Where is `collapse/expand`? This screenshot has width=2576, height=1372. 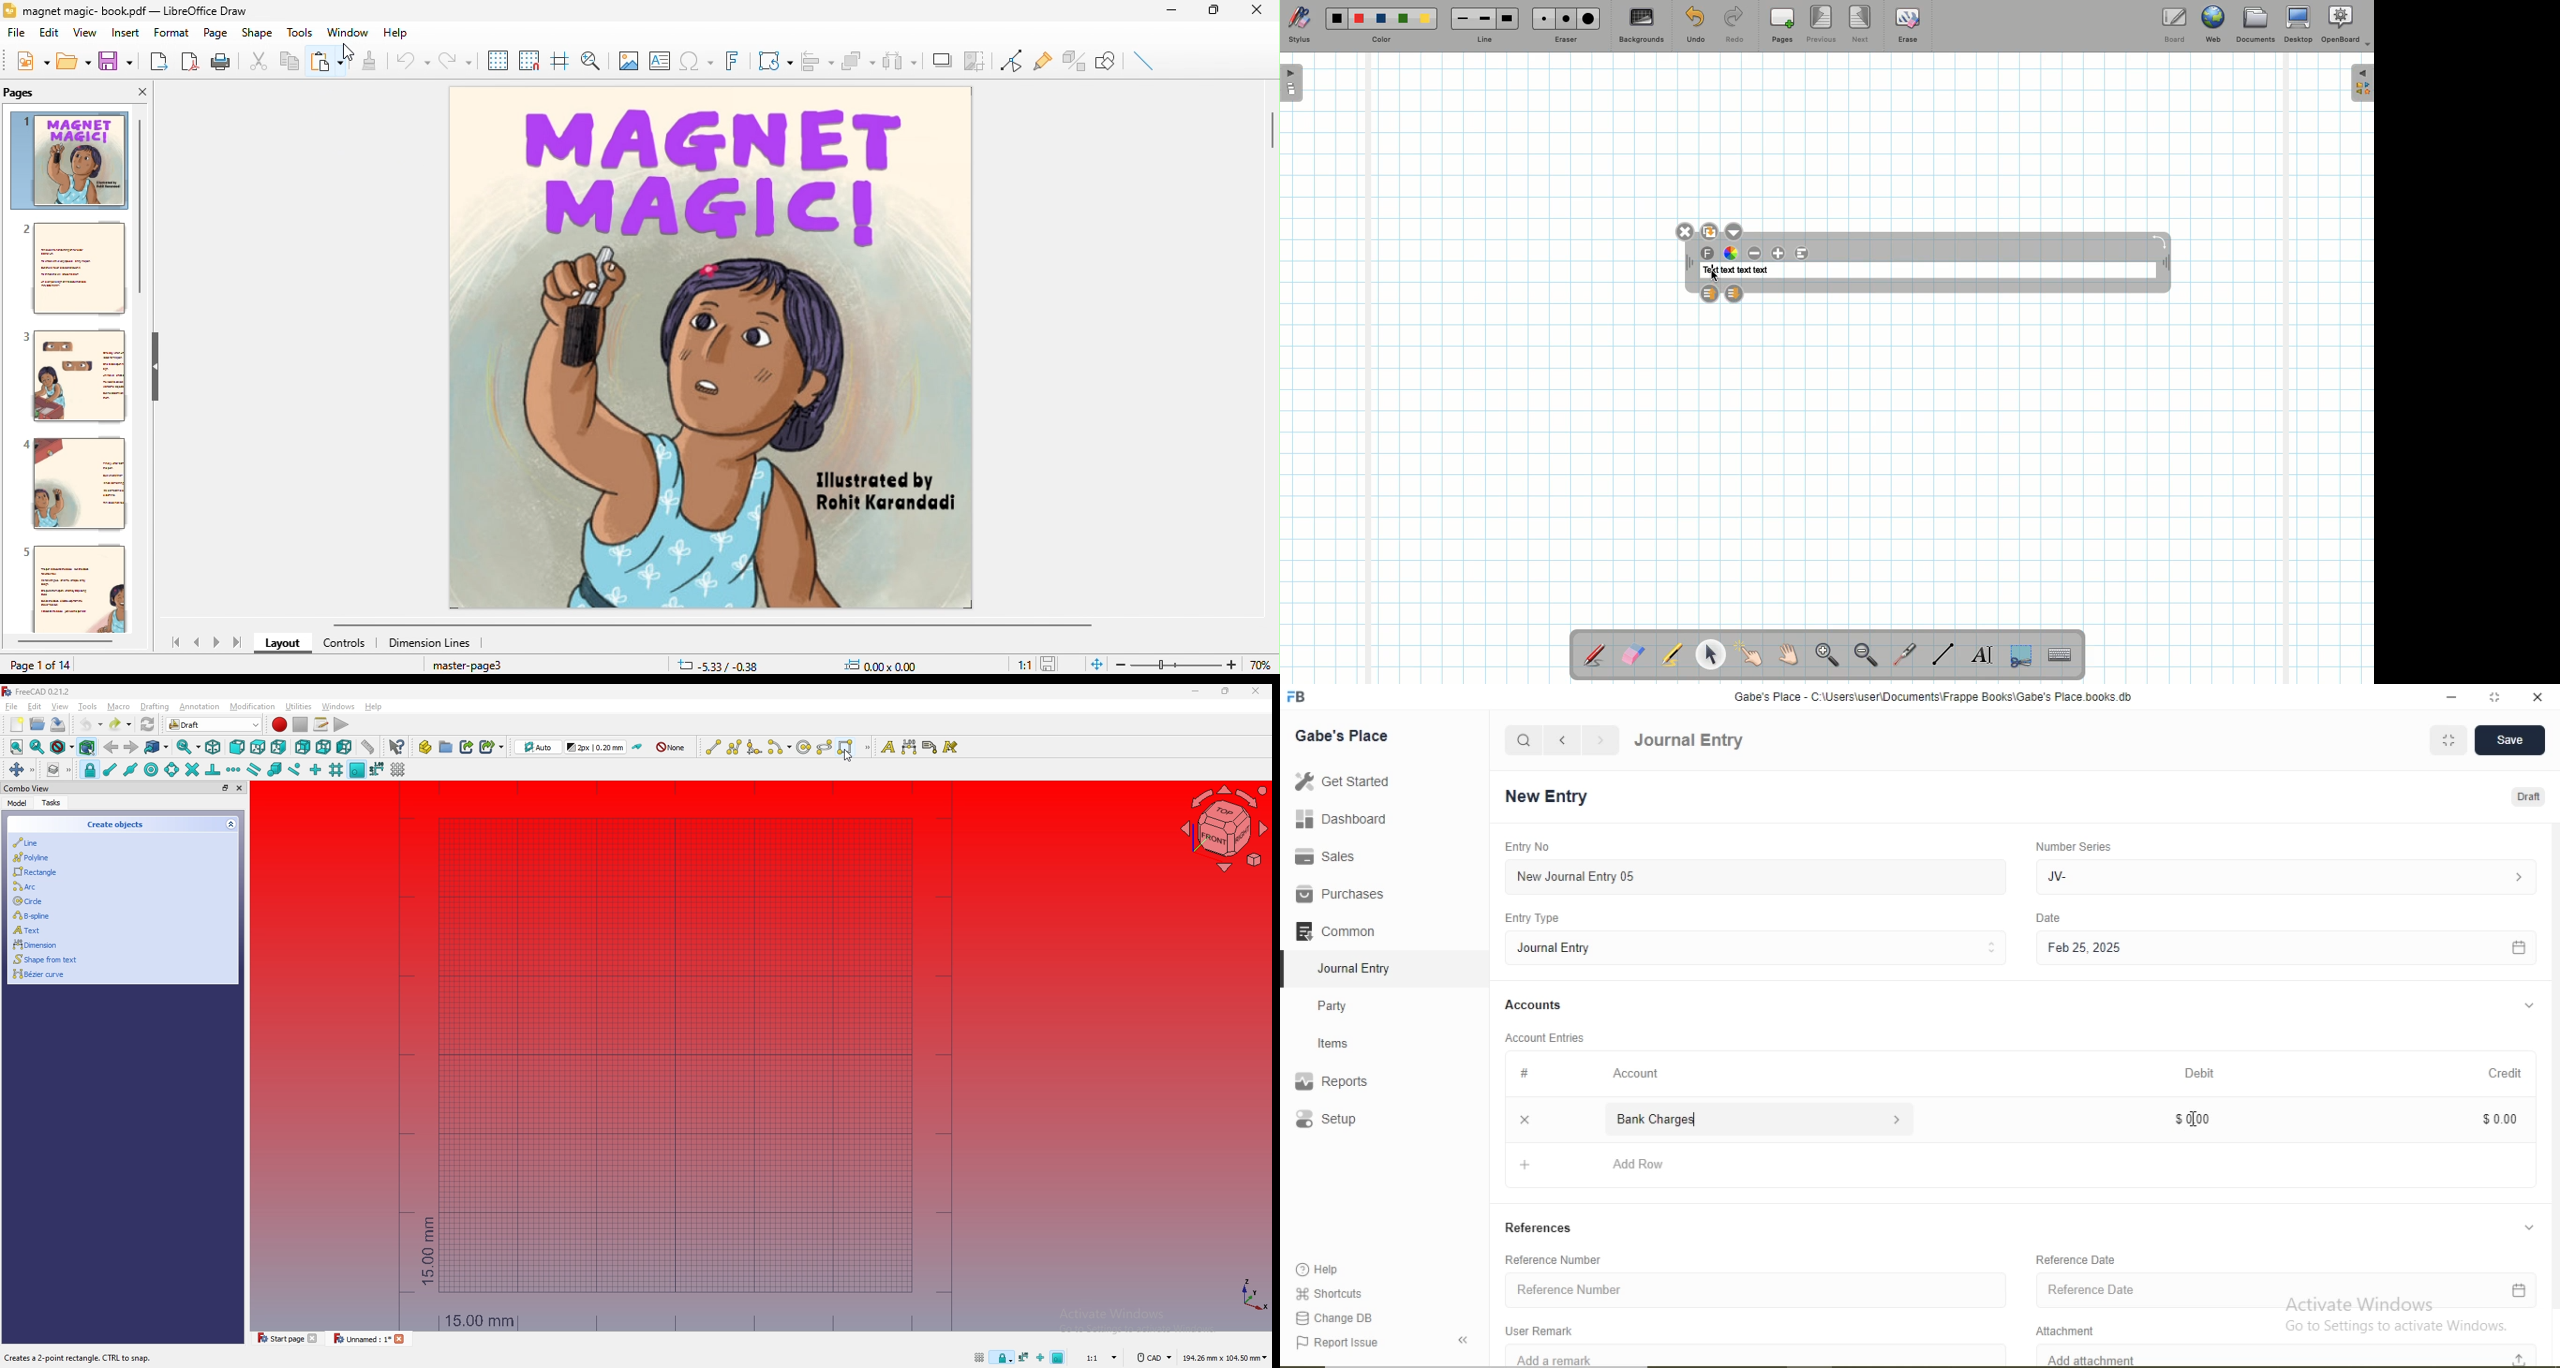 collapse/expand is located at coordinates (2529, 1225).